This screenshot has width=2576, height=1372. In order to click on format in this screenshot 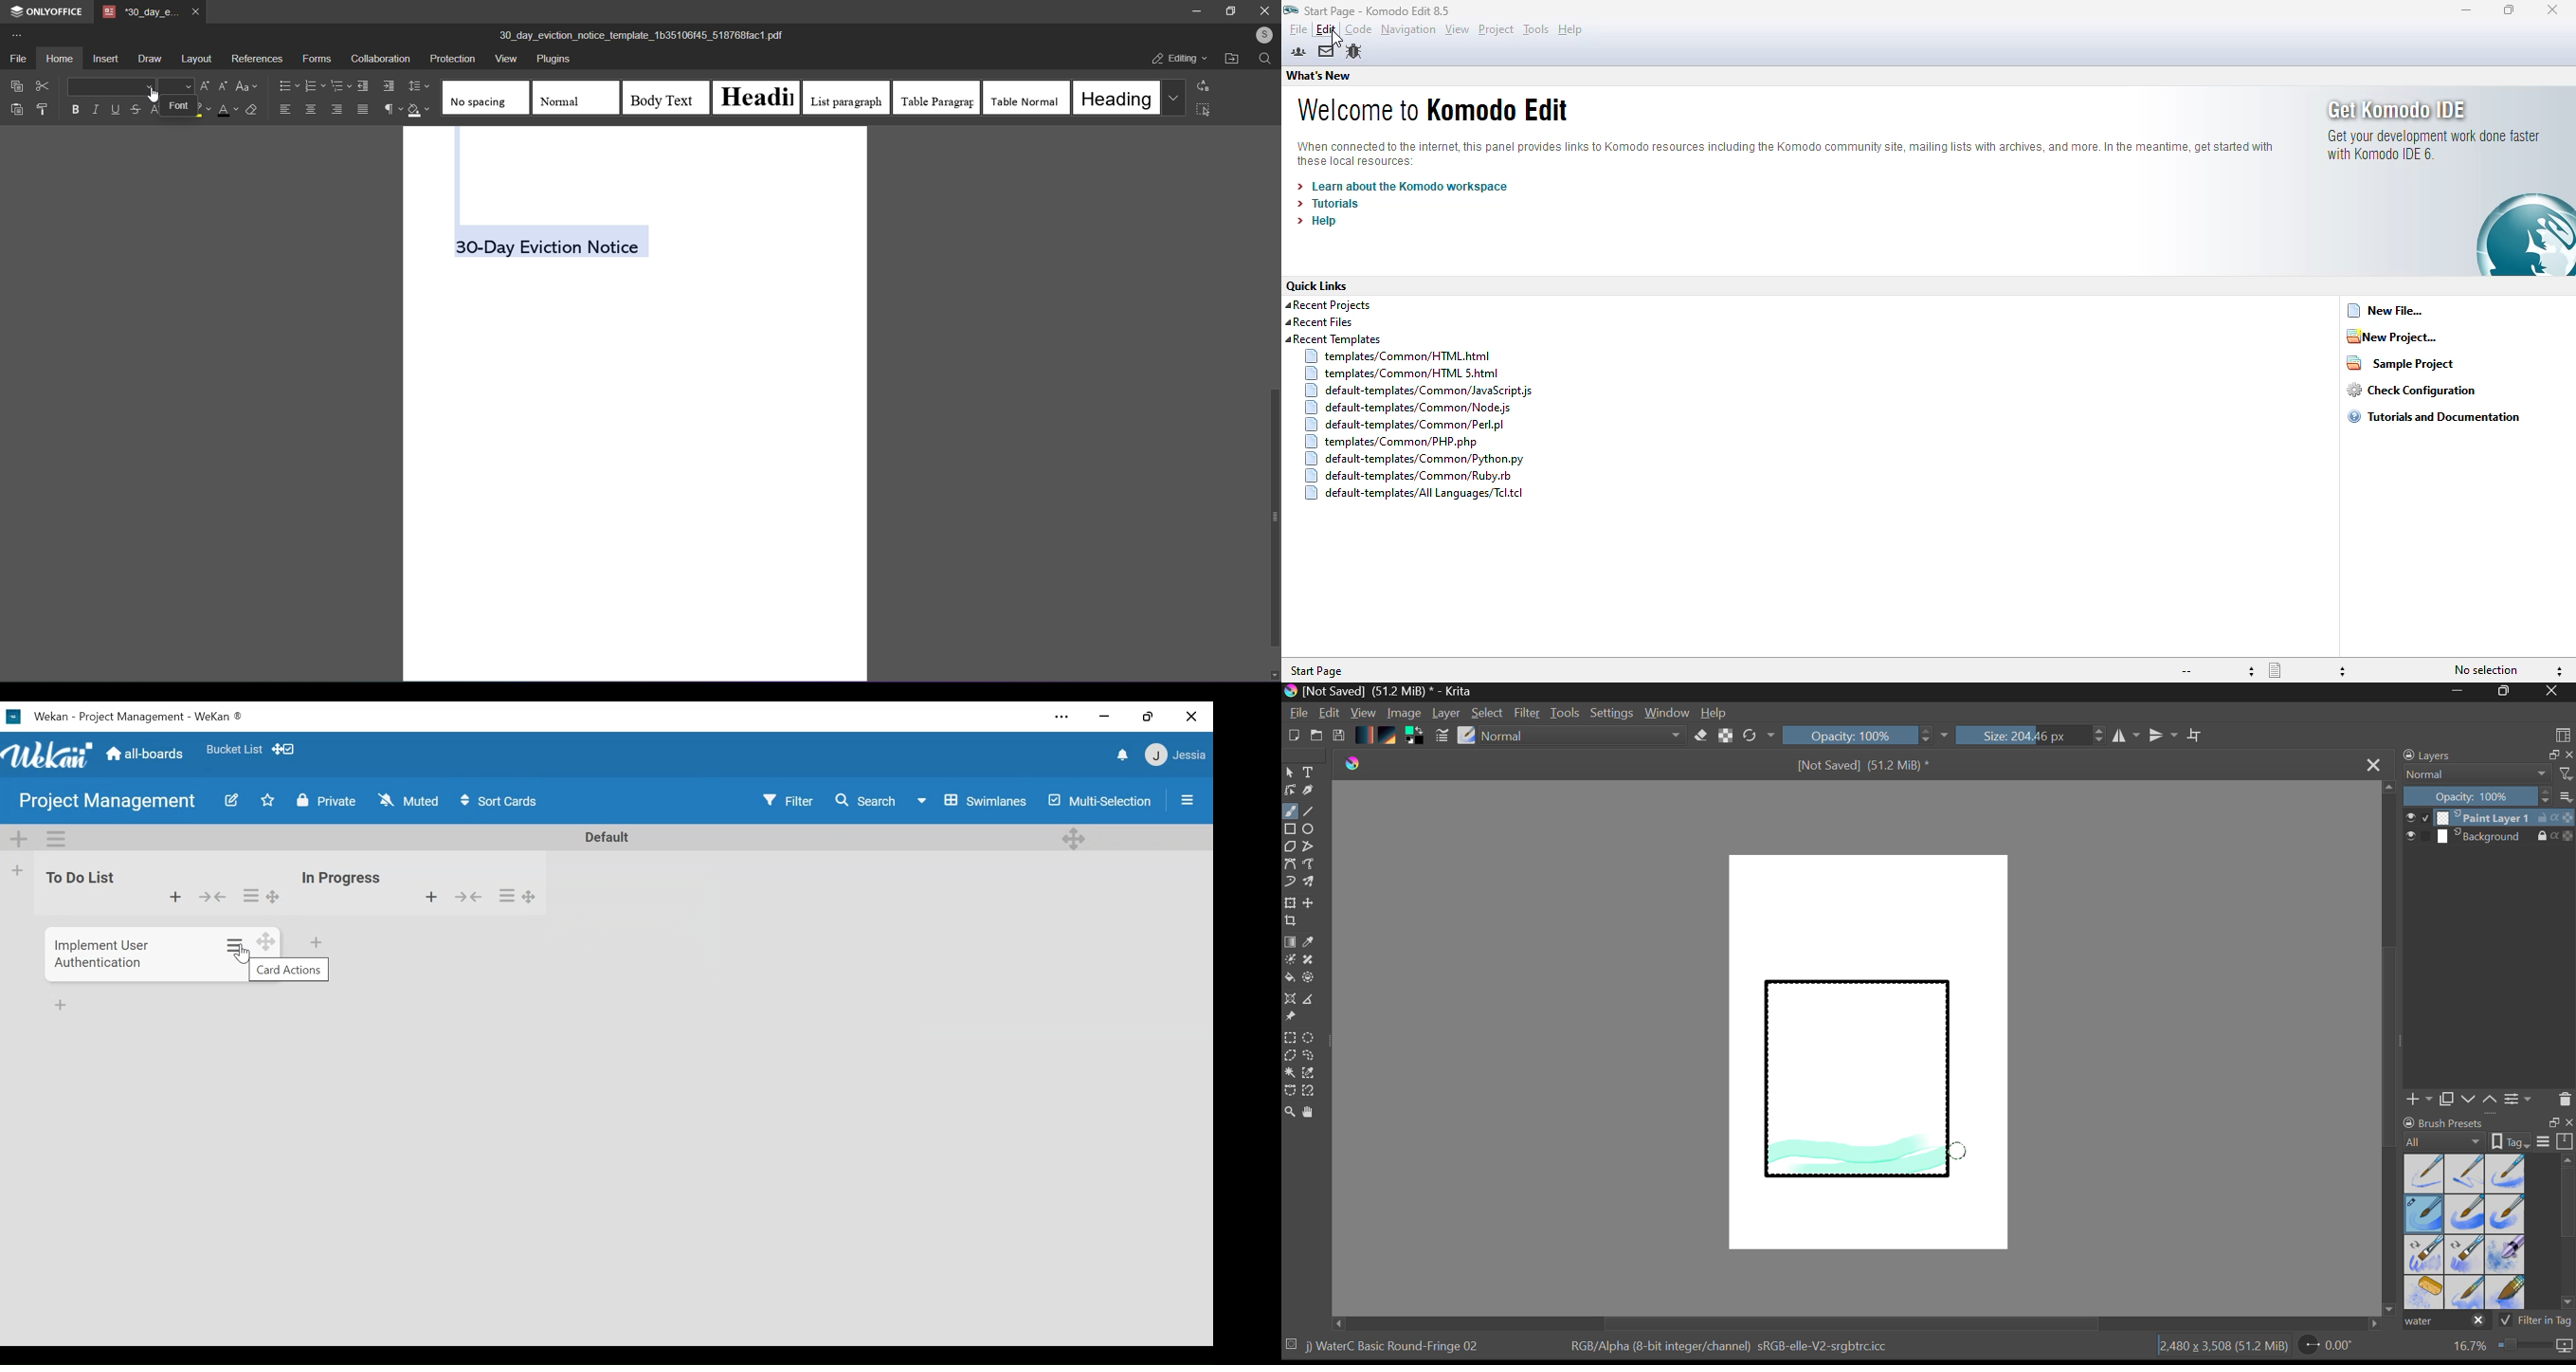, I will do `click(42, 108)`.